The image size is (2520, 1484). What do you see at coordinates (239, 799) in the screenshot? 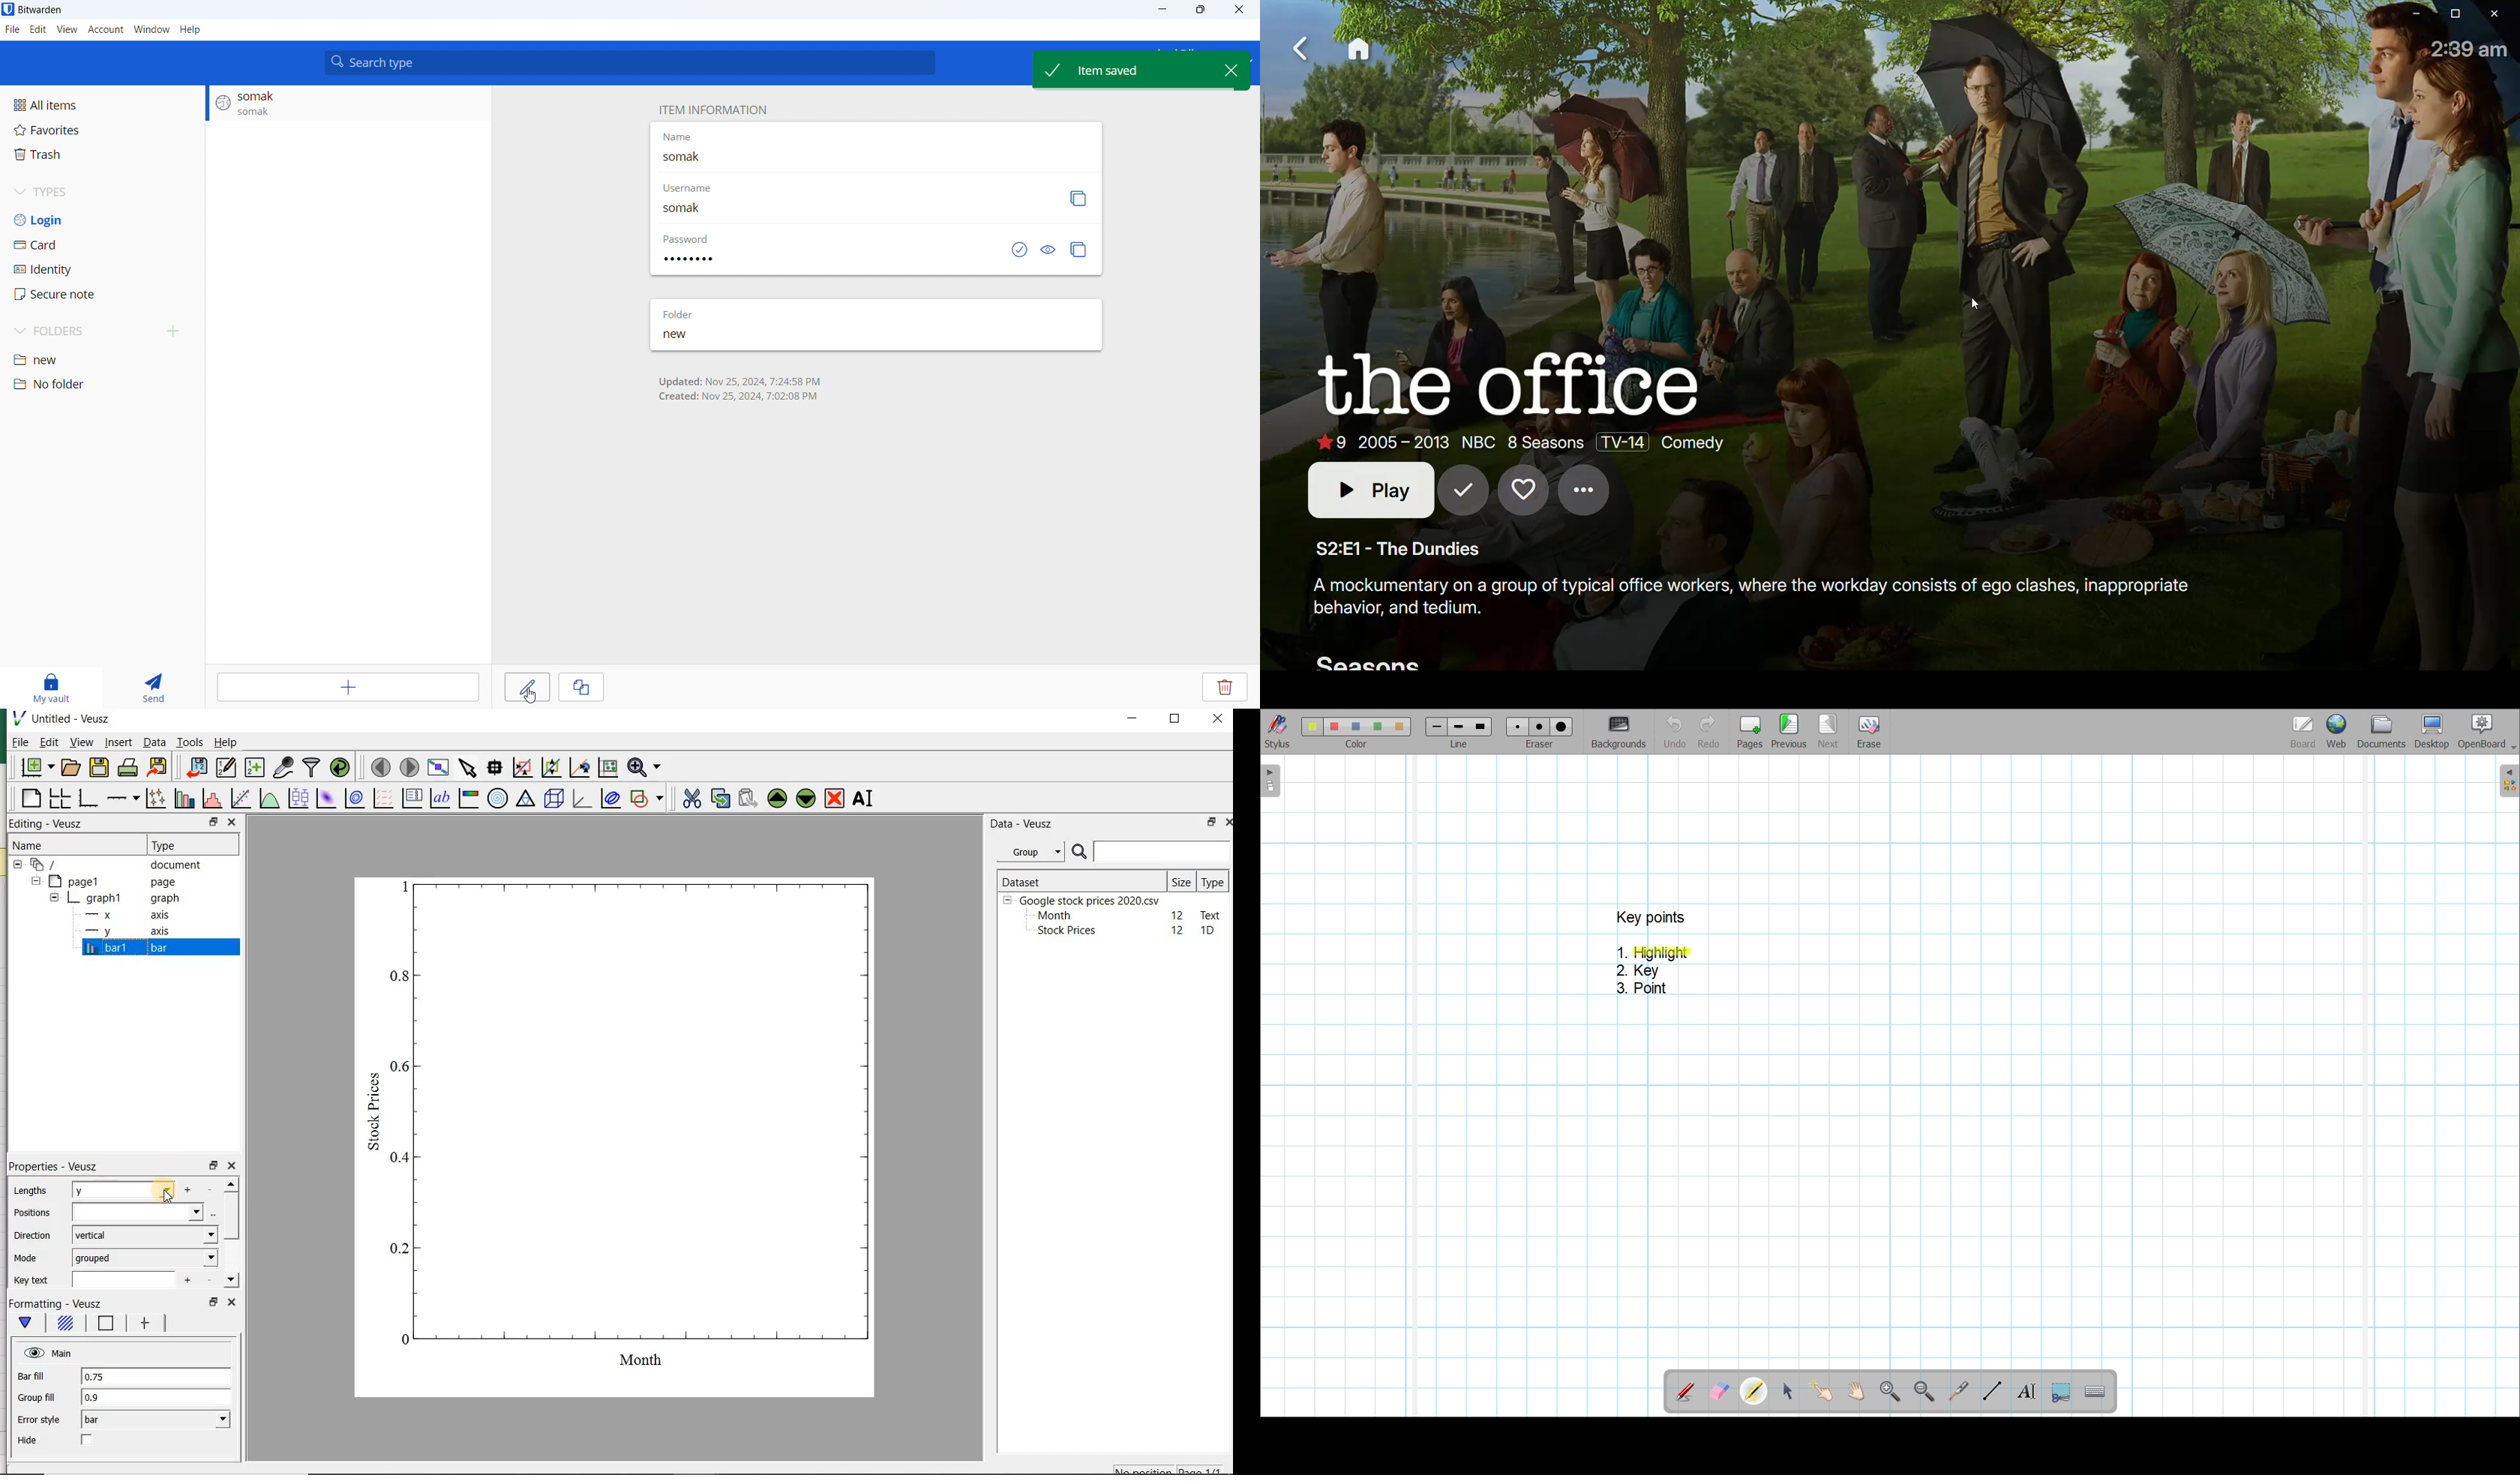
I see `fit a function to data` at bounding box center [239, 799].